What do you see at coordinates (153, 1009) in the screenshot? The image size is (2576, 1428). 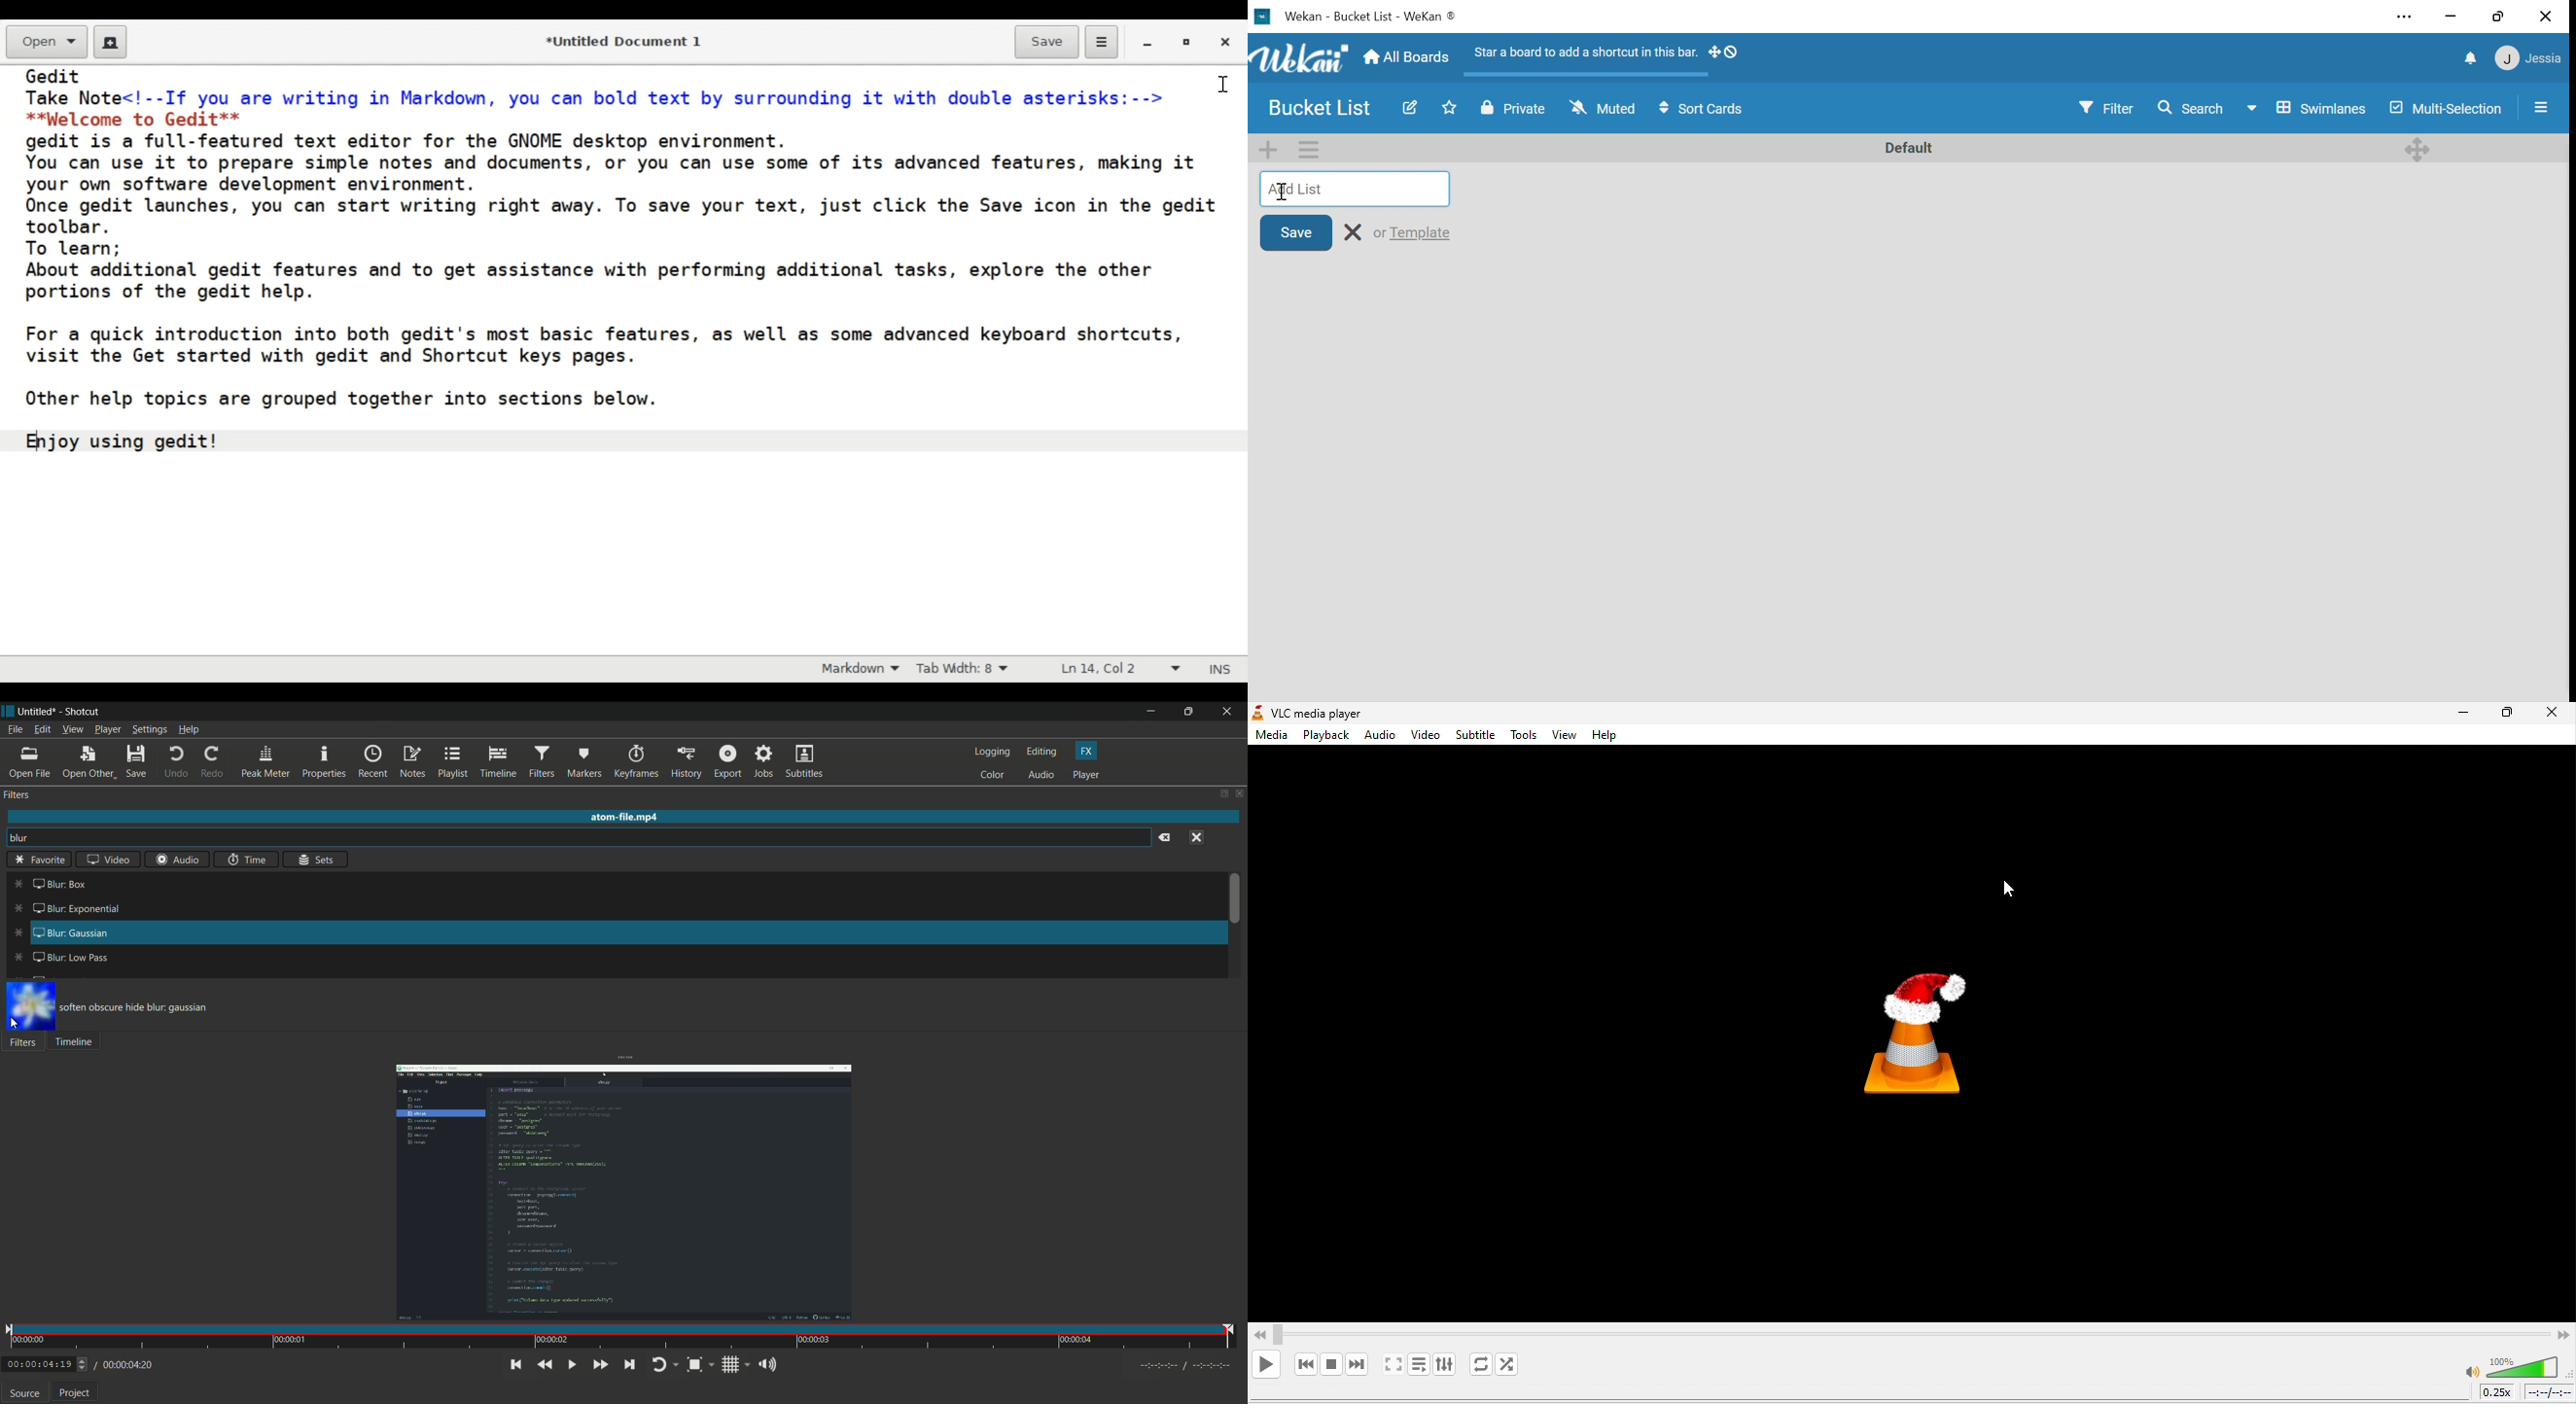 I see `soften obscure hide directional blur: gaussian` at bounding box center [153, 1009].